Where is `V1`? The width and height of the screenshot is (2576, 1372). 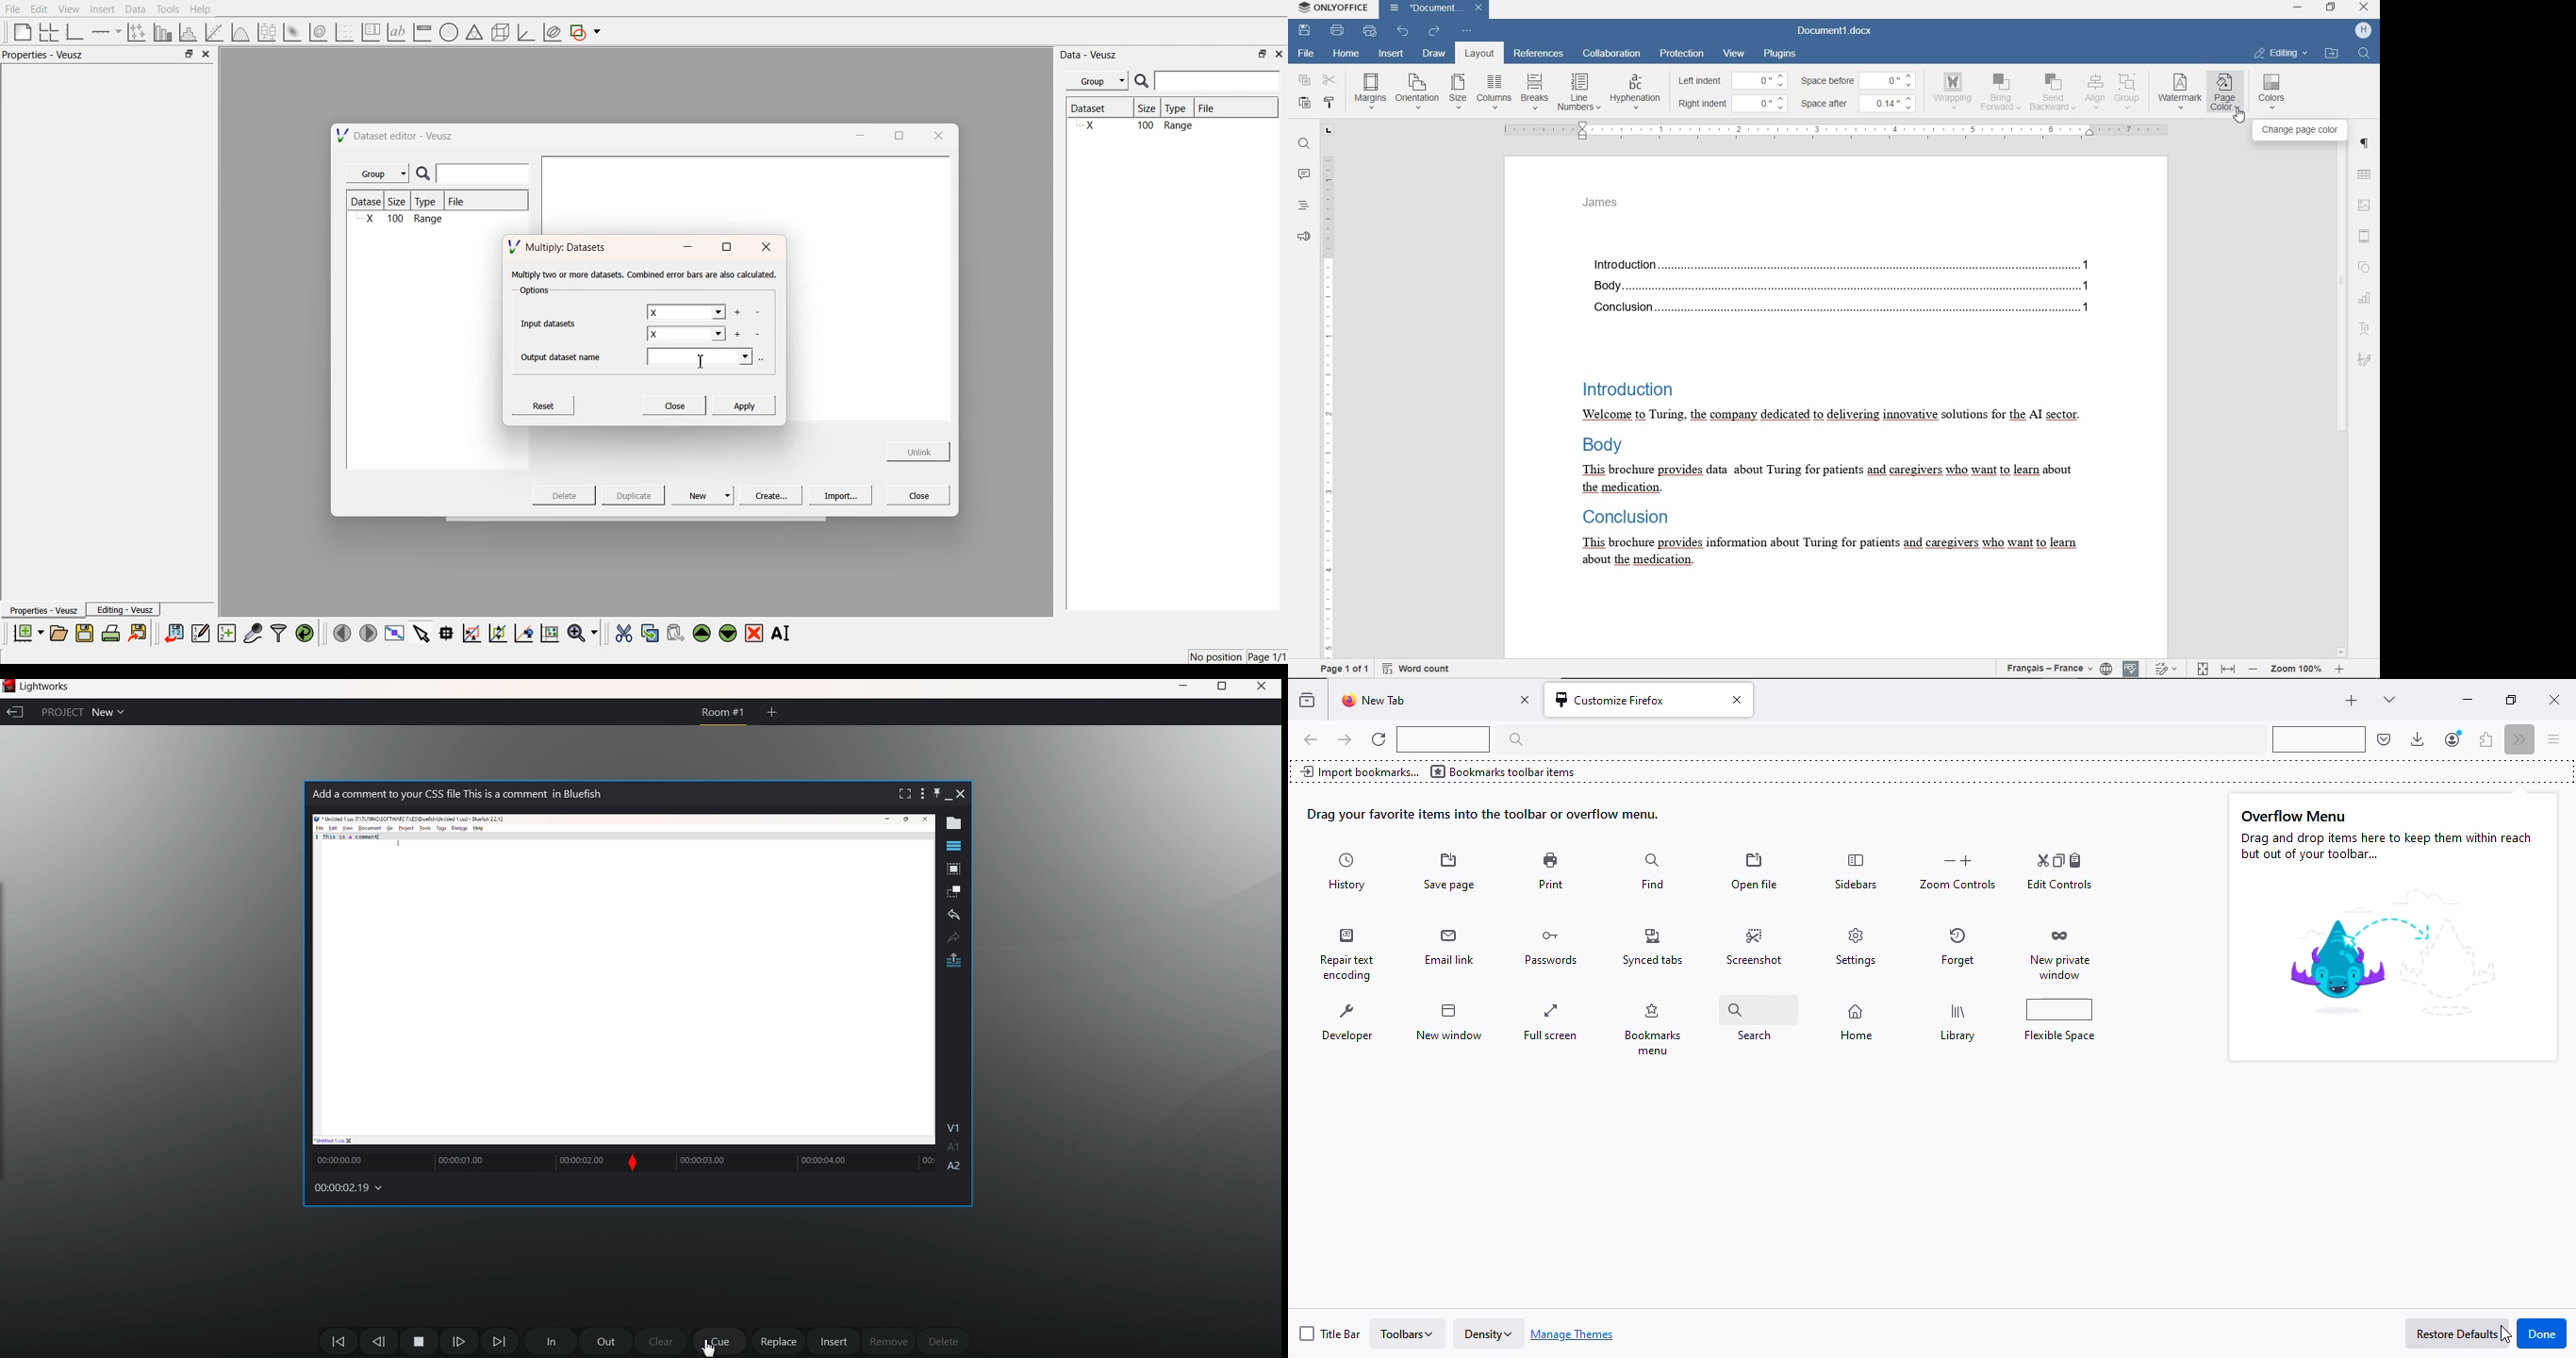
V1 is located at coordinates (953, 1124).